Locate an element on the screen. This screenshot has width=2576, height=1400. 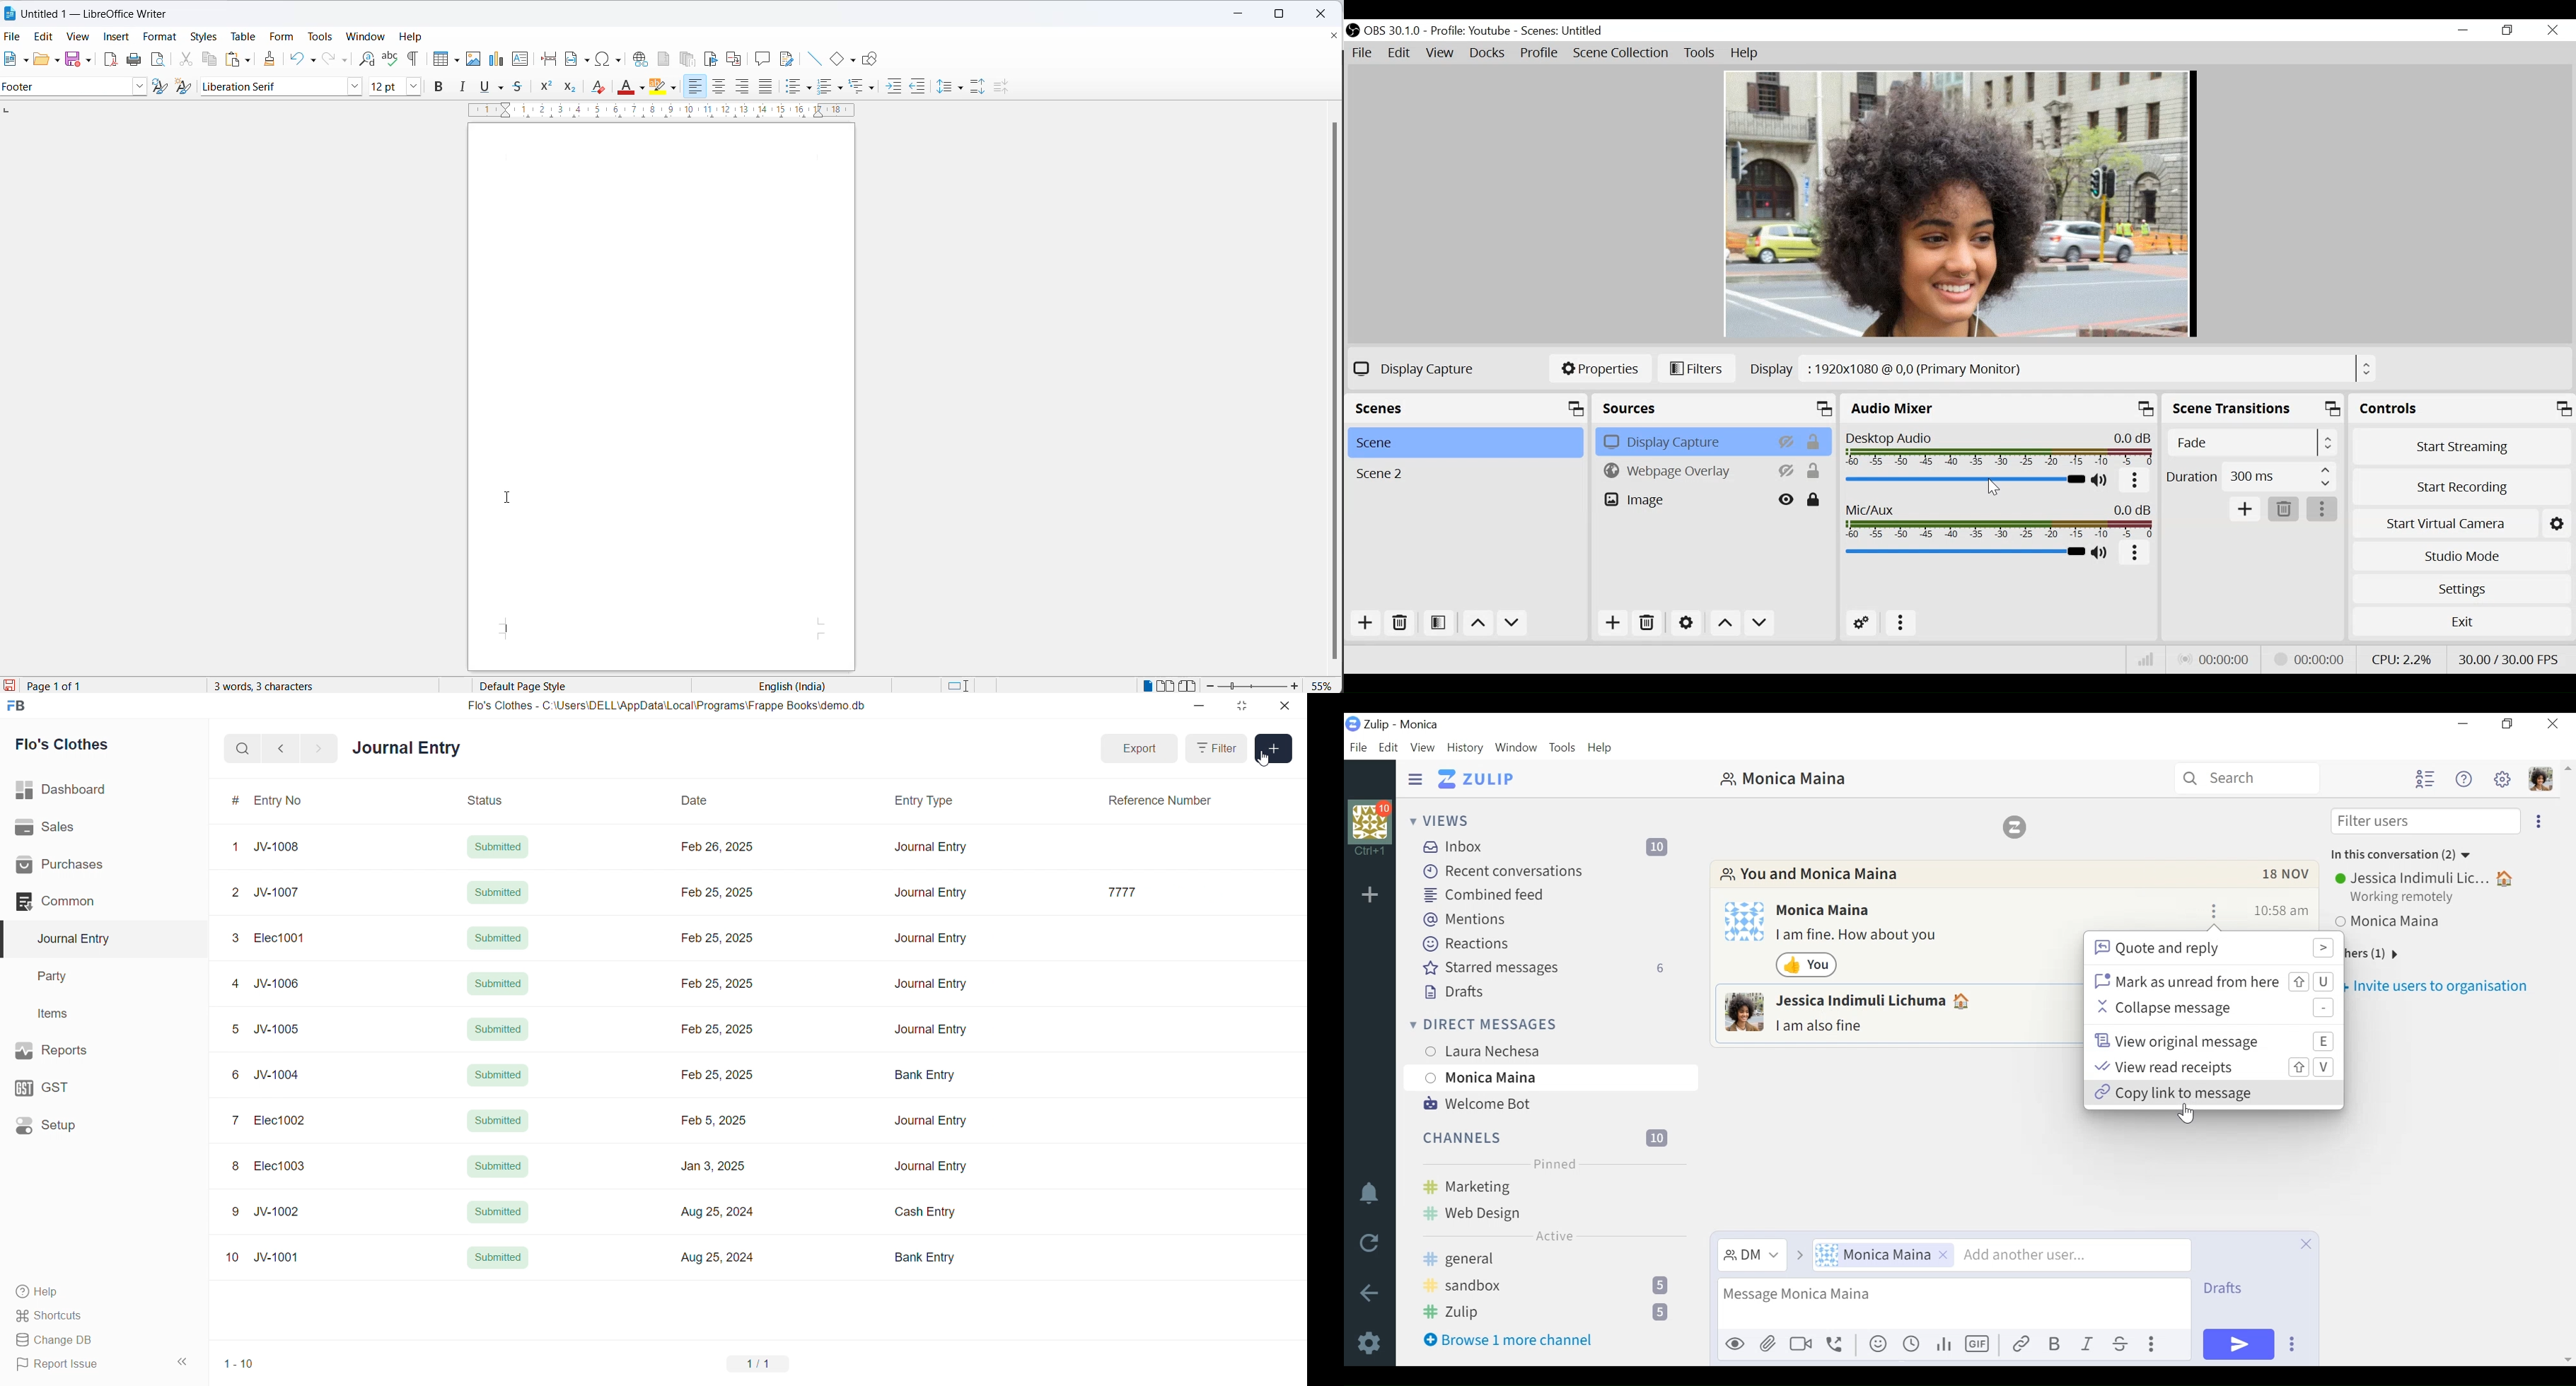
Italics is located at coordinates (2088, 1345).